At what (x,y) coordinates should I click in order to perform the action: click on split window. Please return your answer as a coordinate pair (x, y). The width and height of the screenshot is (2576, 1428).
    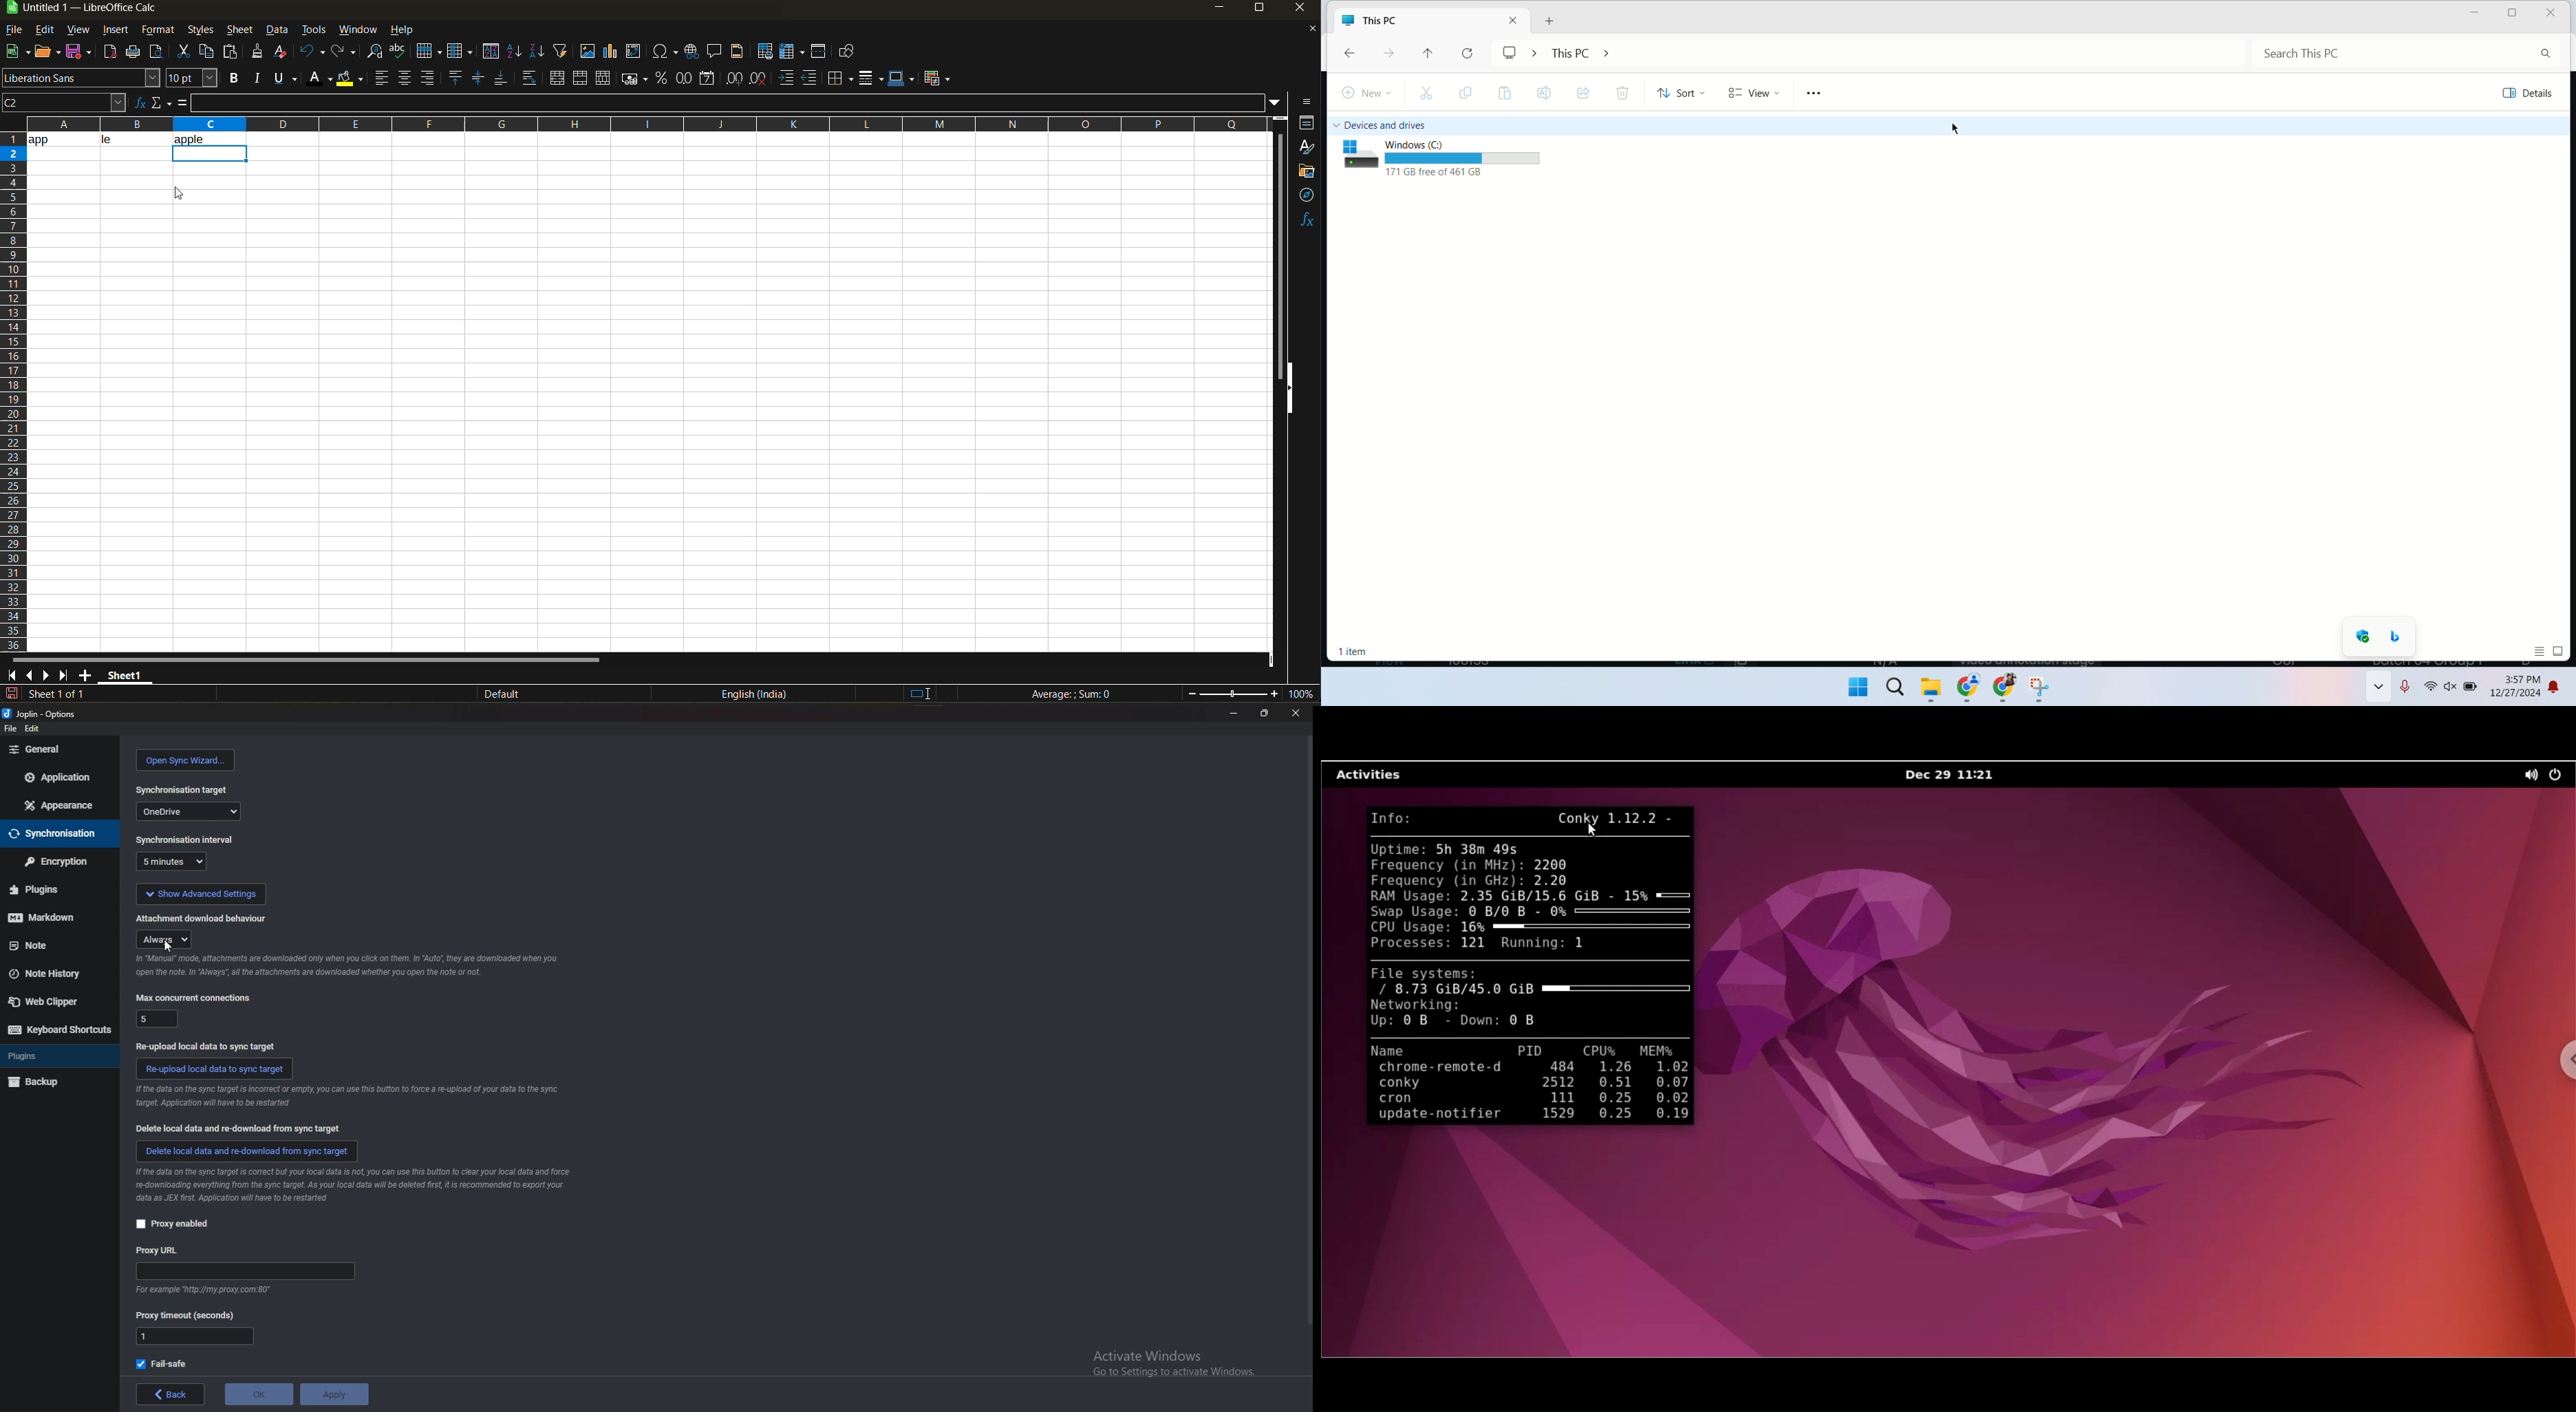
    Looking at the image, I should click on (821, 52).